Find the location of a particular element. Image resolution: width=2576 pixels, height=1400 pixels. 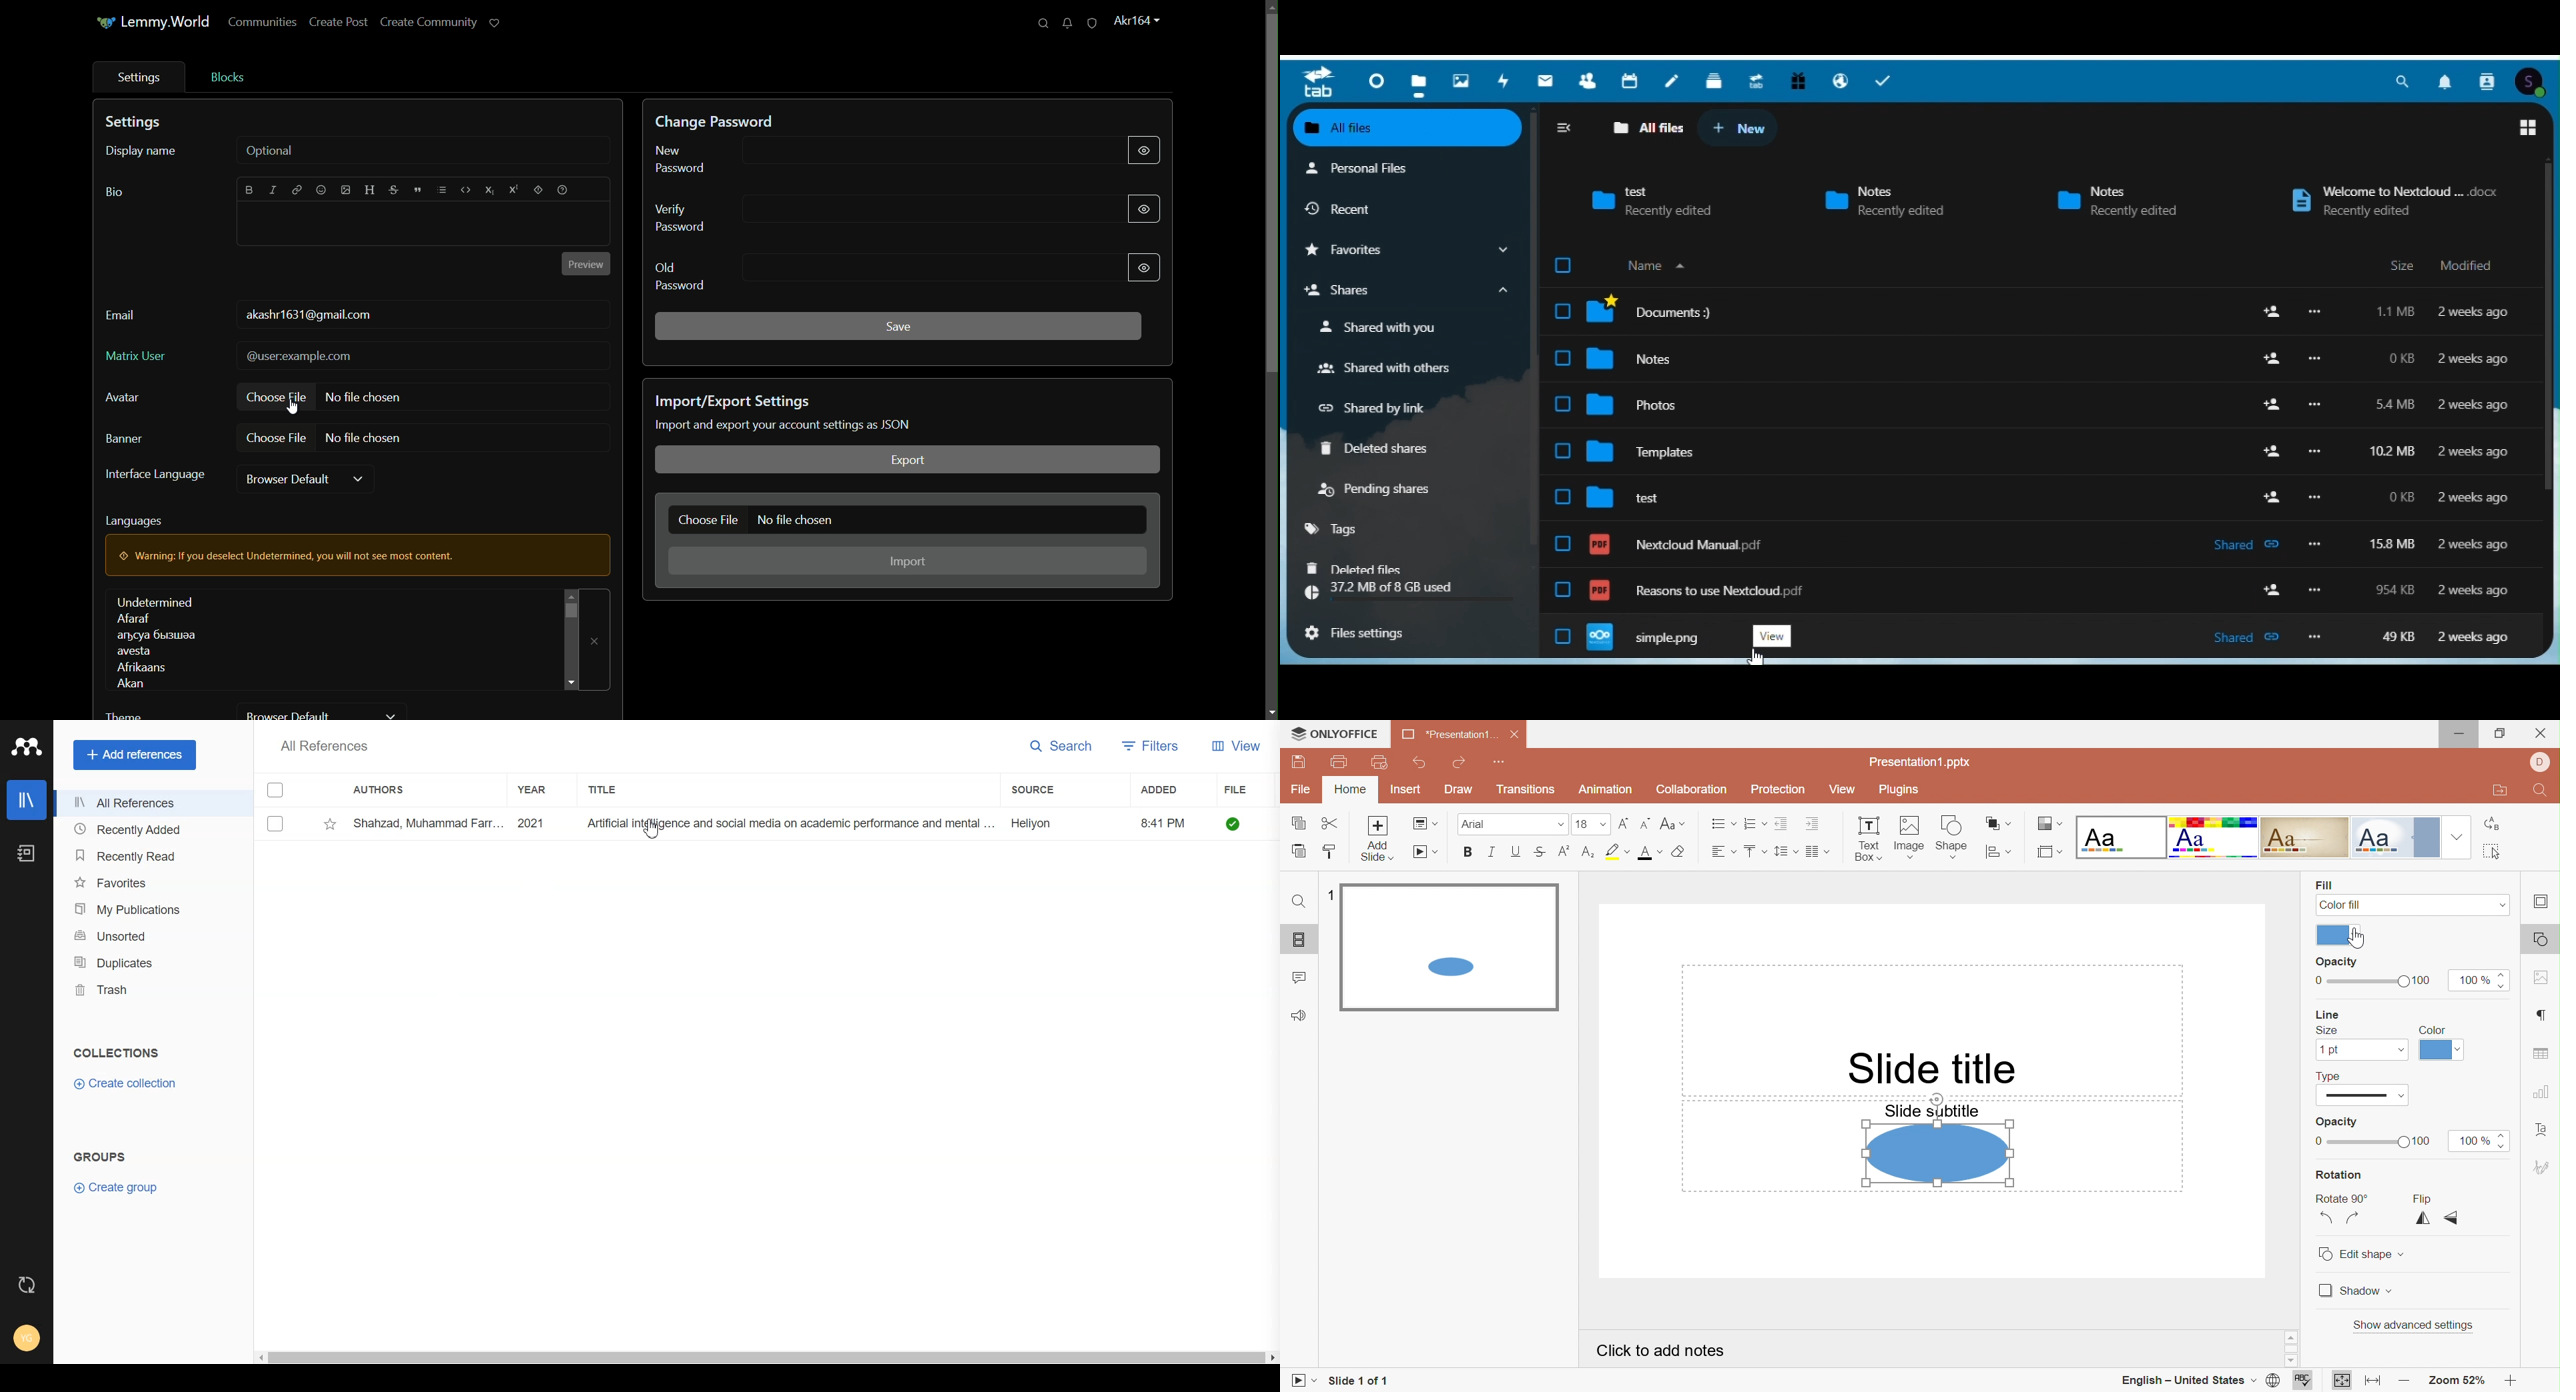

Cursor is located at coordinates (653, 827).